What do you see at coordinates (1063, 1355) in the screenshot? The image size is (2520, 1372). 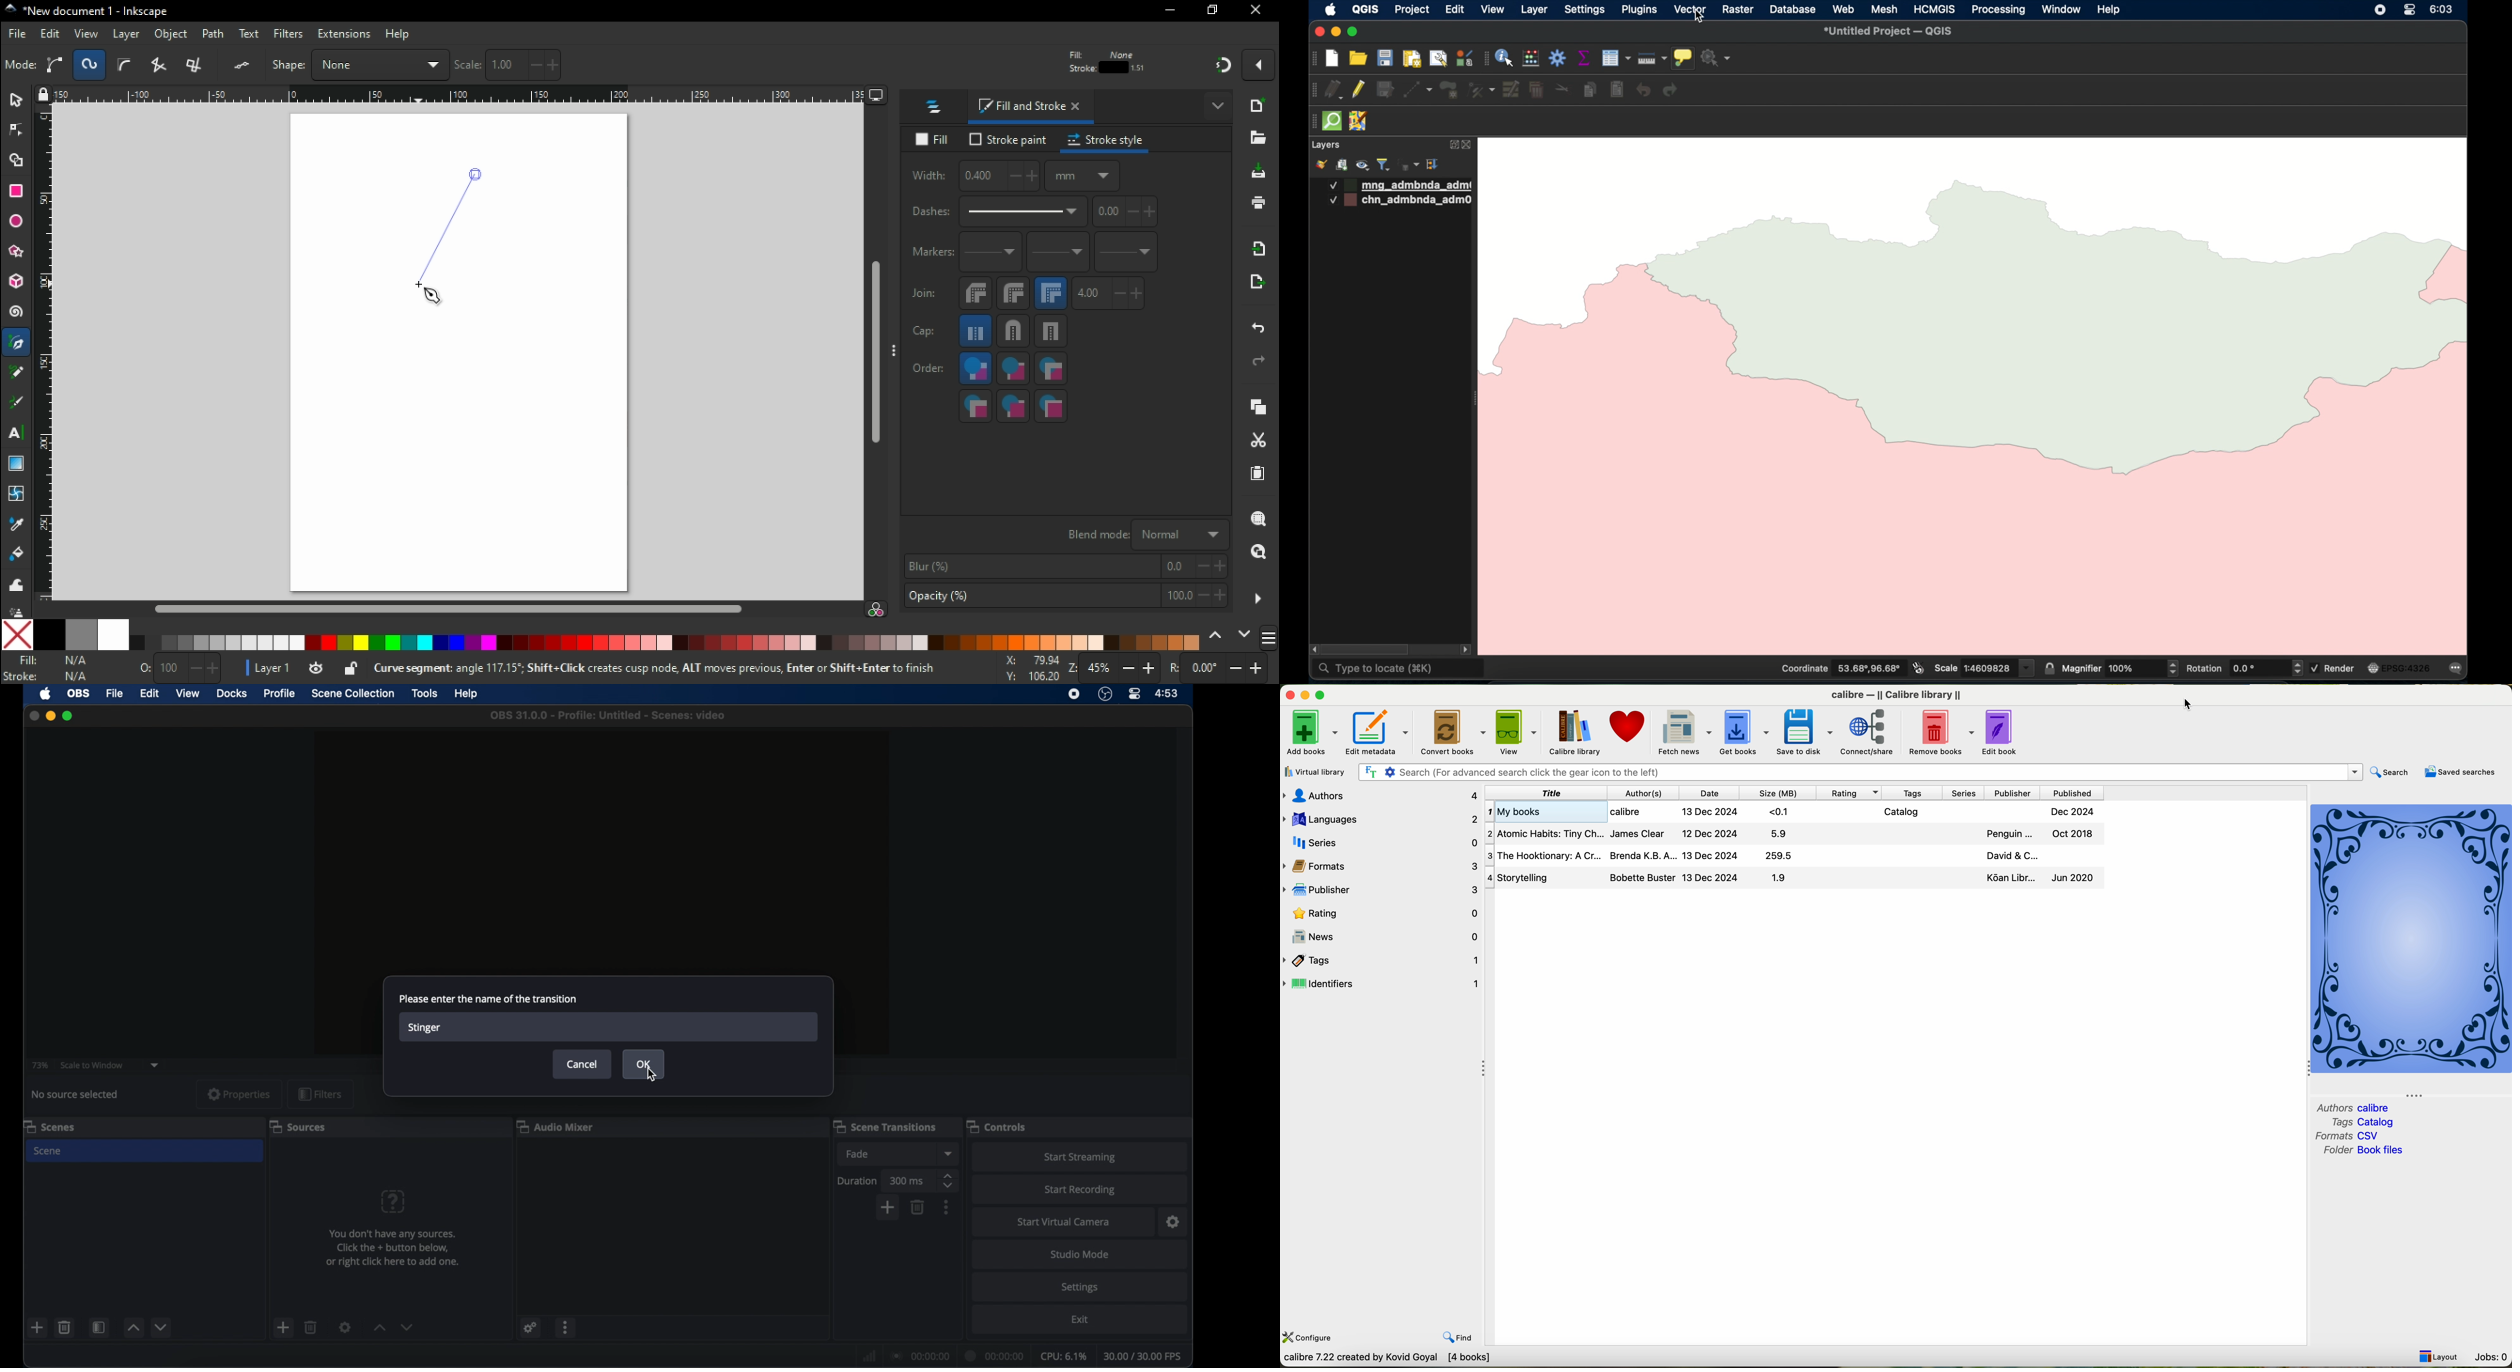 I see `cpu` at bounding box center [1063, 1355].